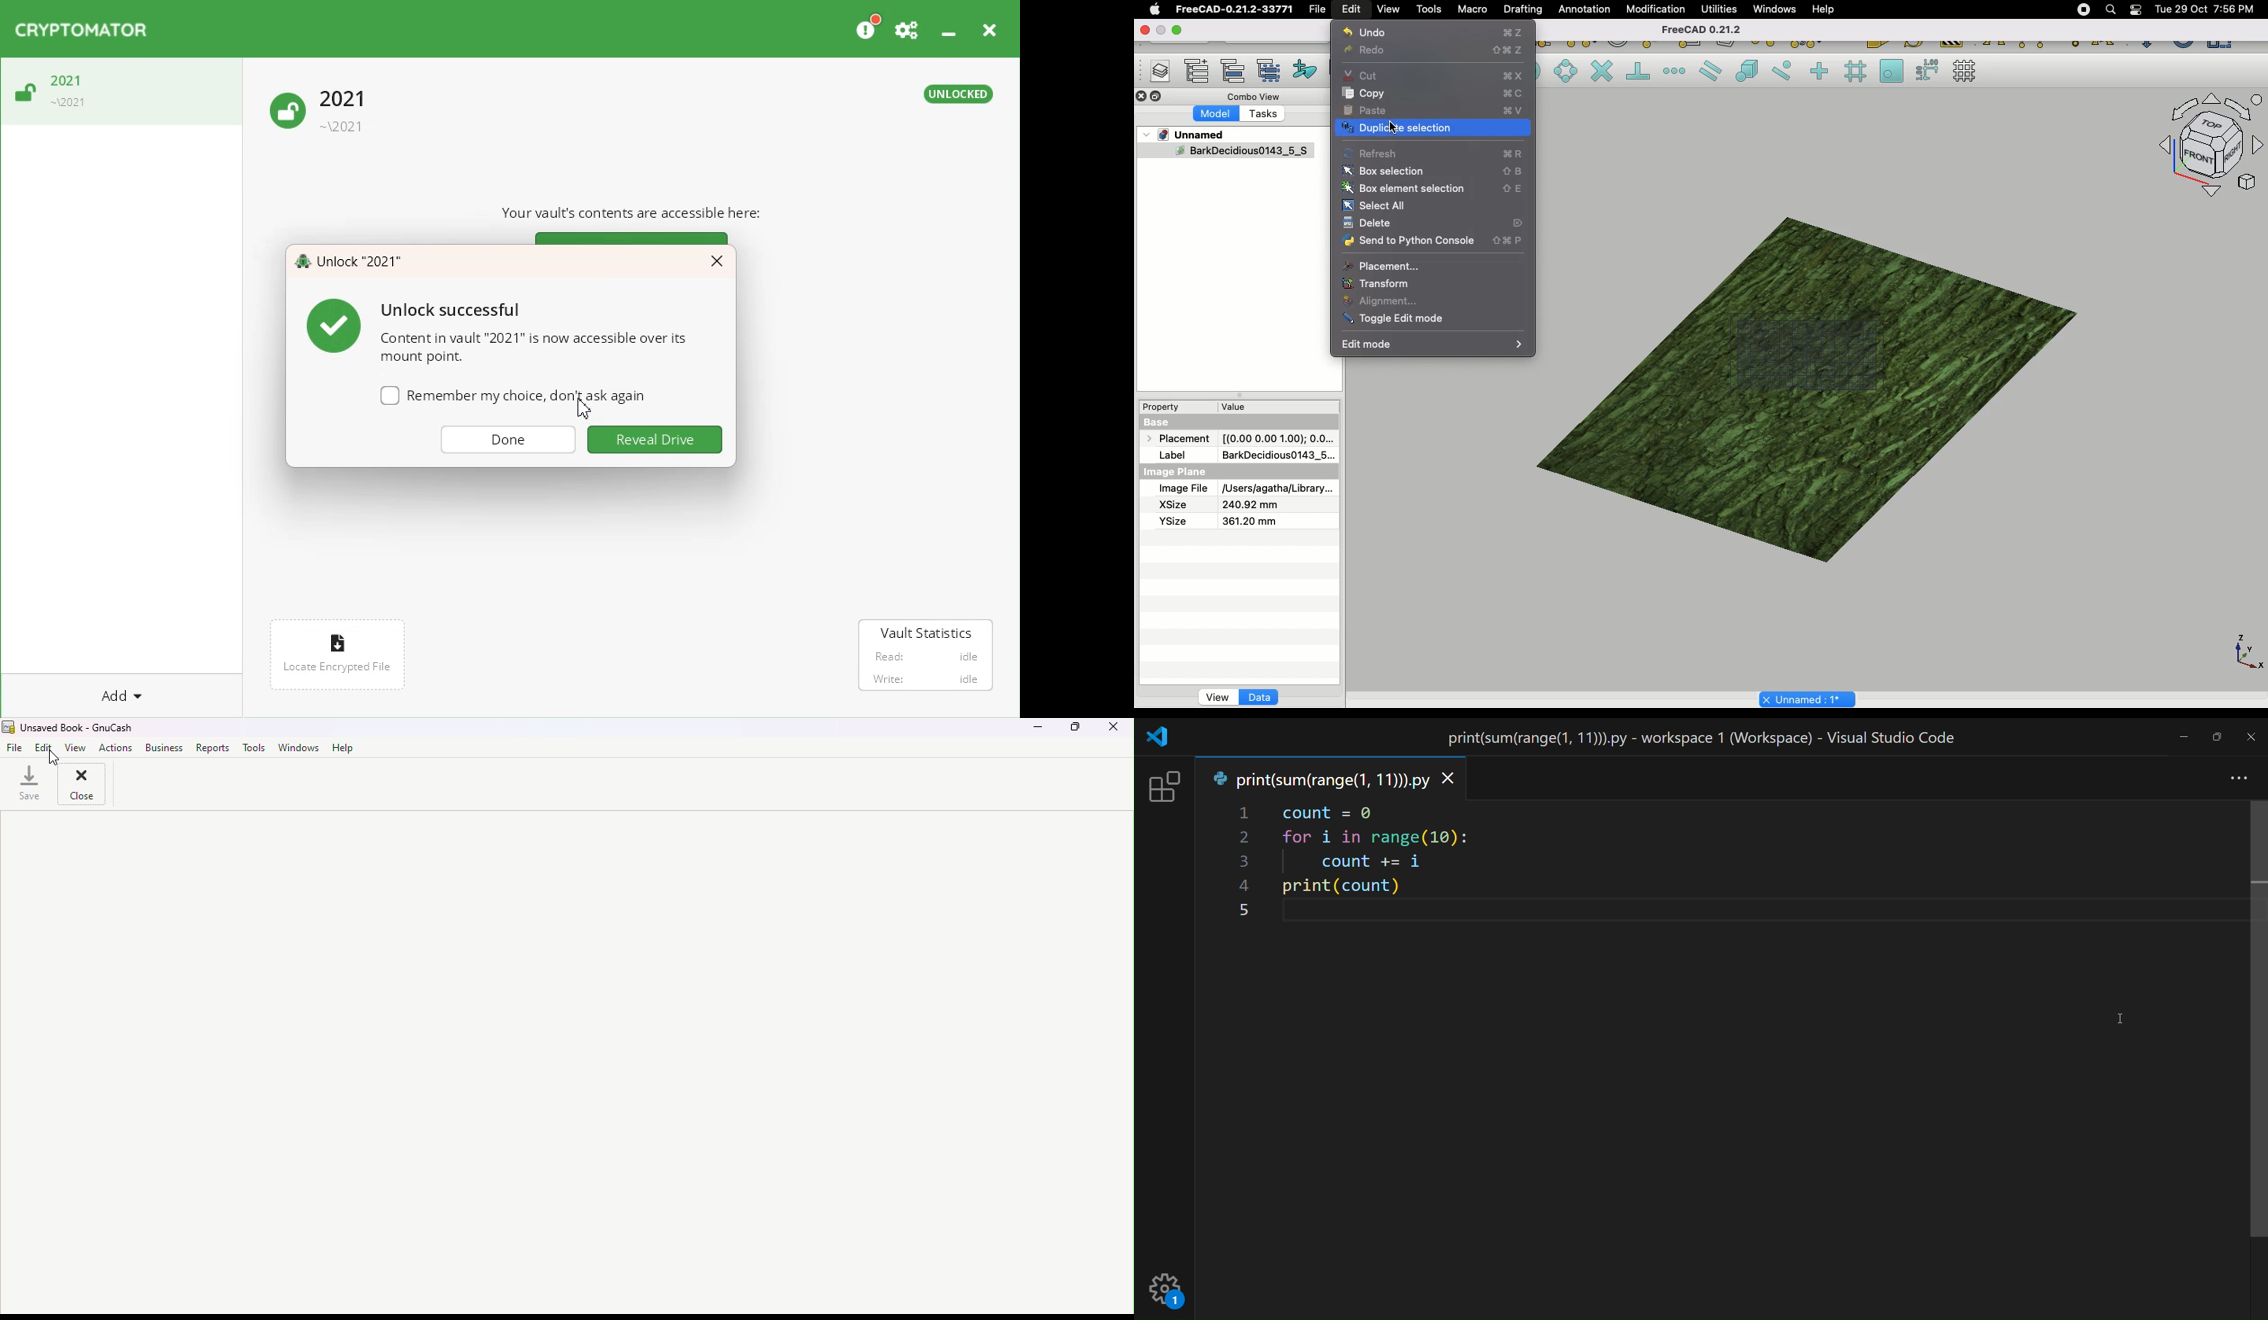 The width and height of the screenshot is (2268, 1344). Describe the element at coordinates (46, 750) in the screenshot. I see `Edit` at that location.